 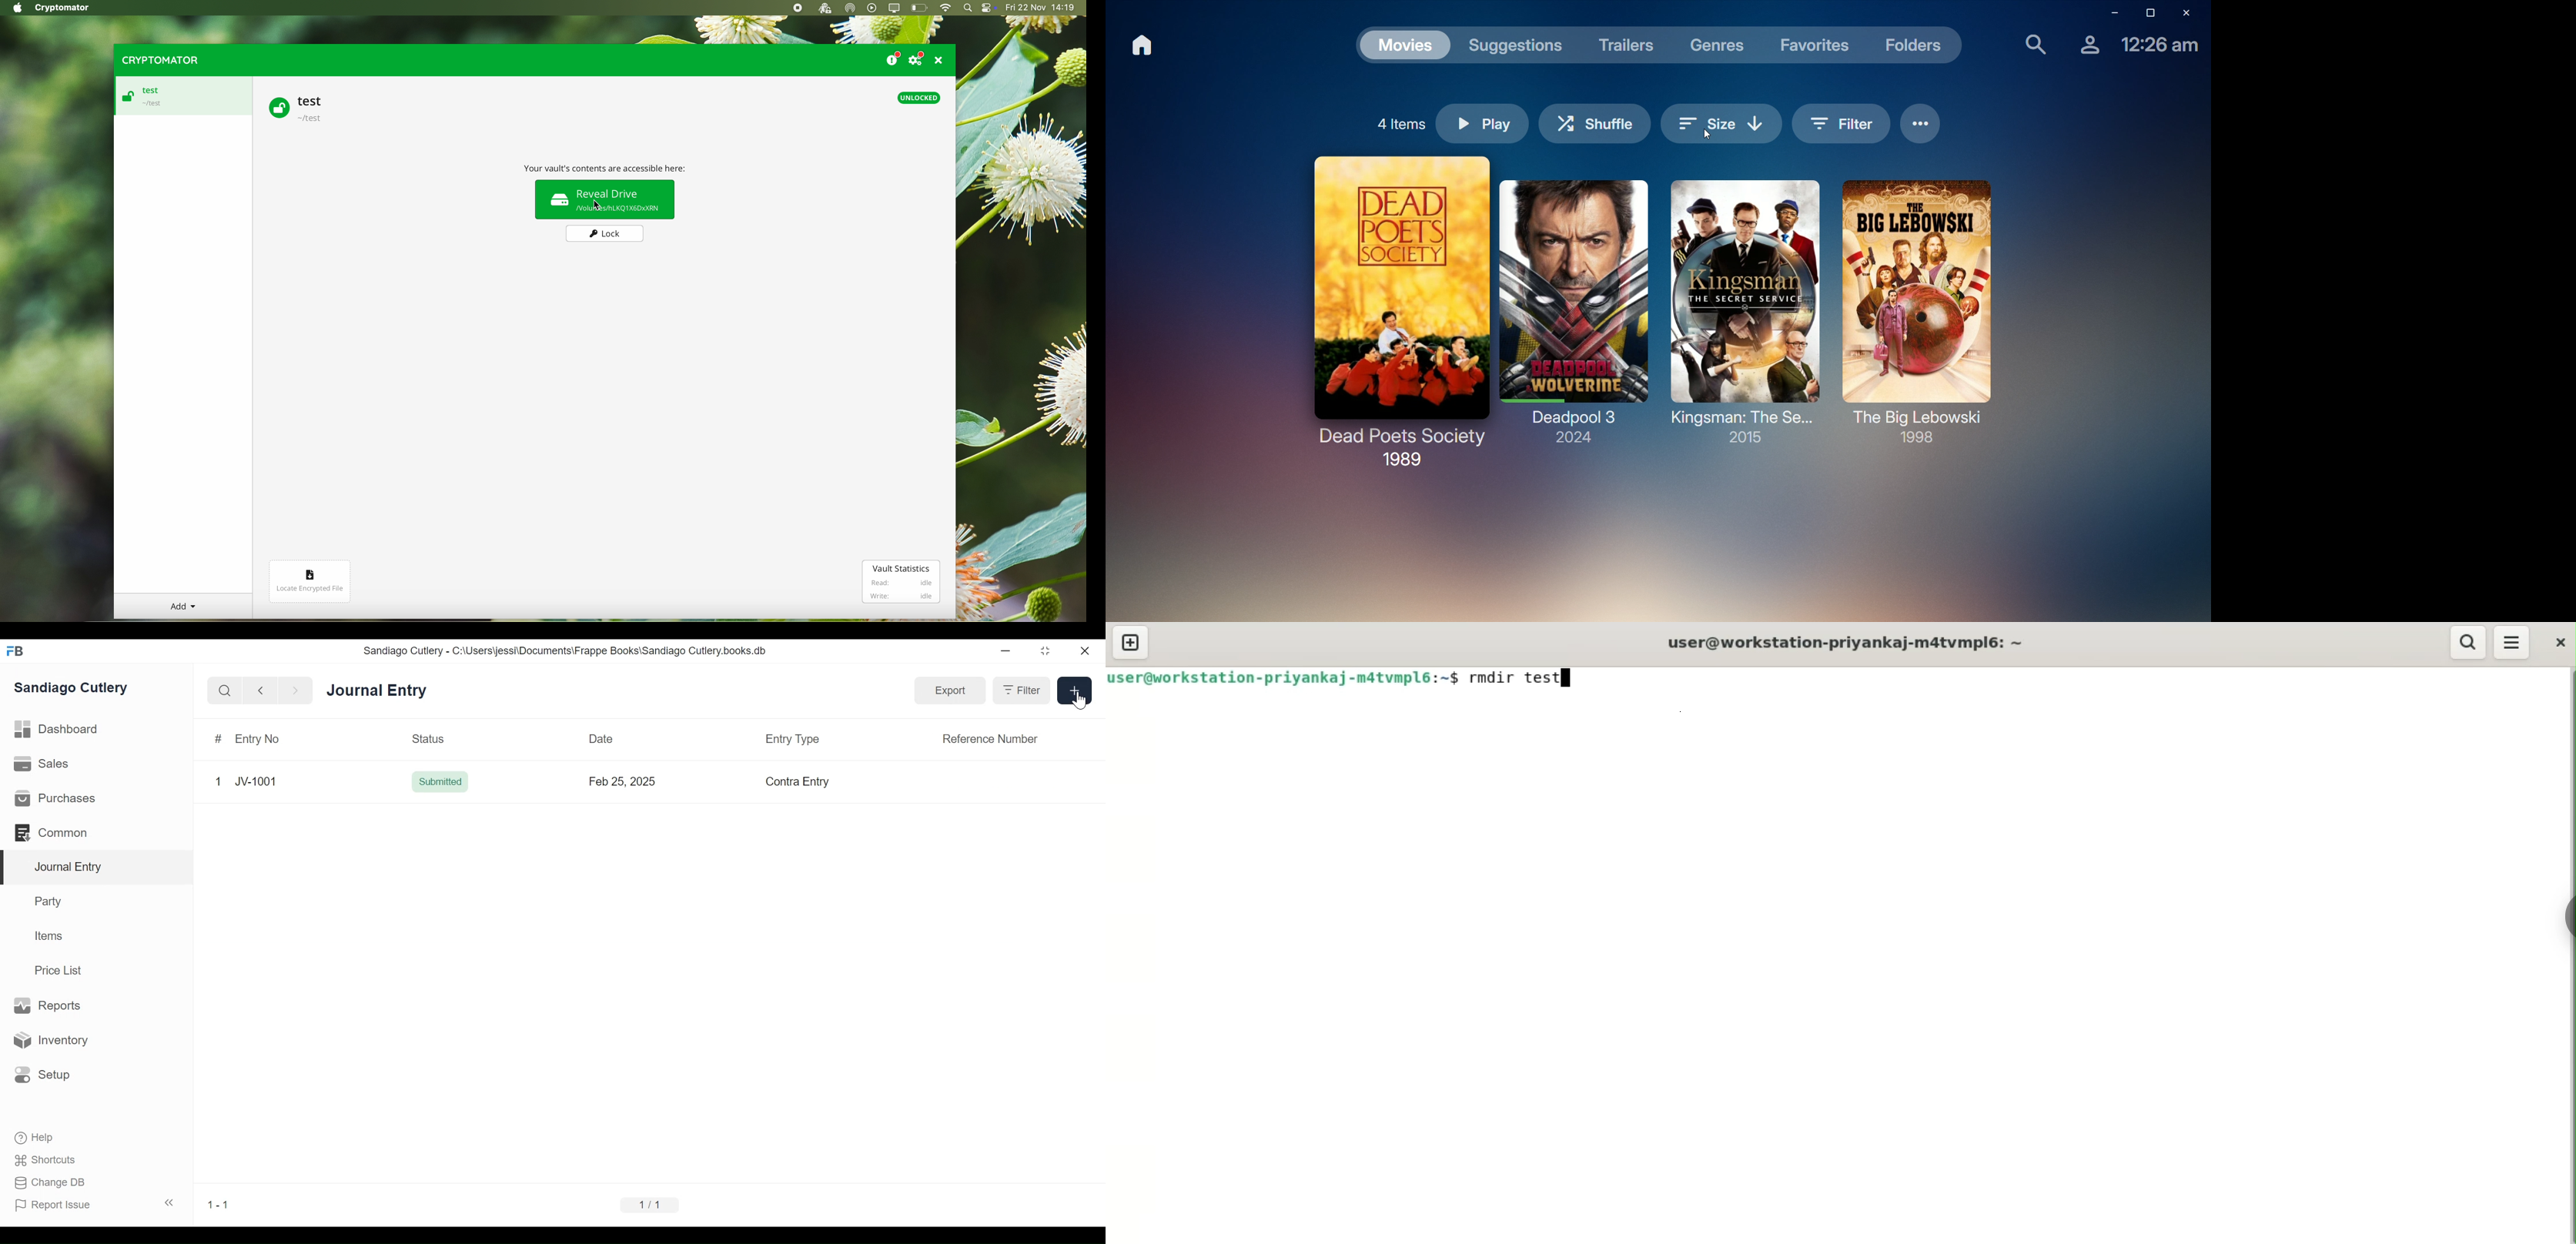 What do you see at coordinates (97, 867) in the screenshot?
I see `Journal Entry` at bounding box center [97, 867].